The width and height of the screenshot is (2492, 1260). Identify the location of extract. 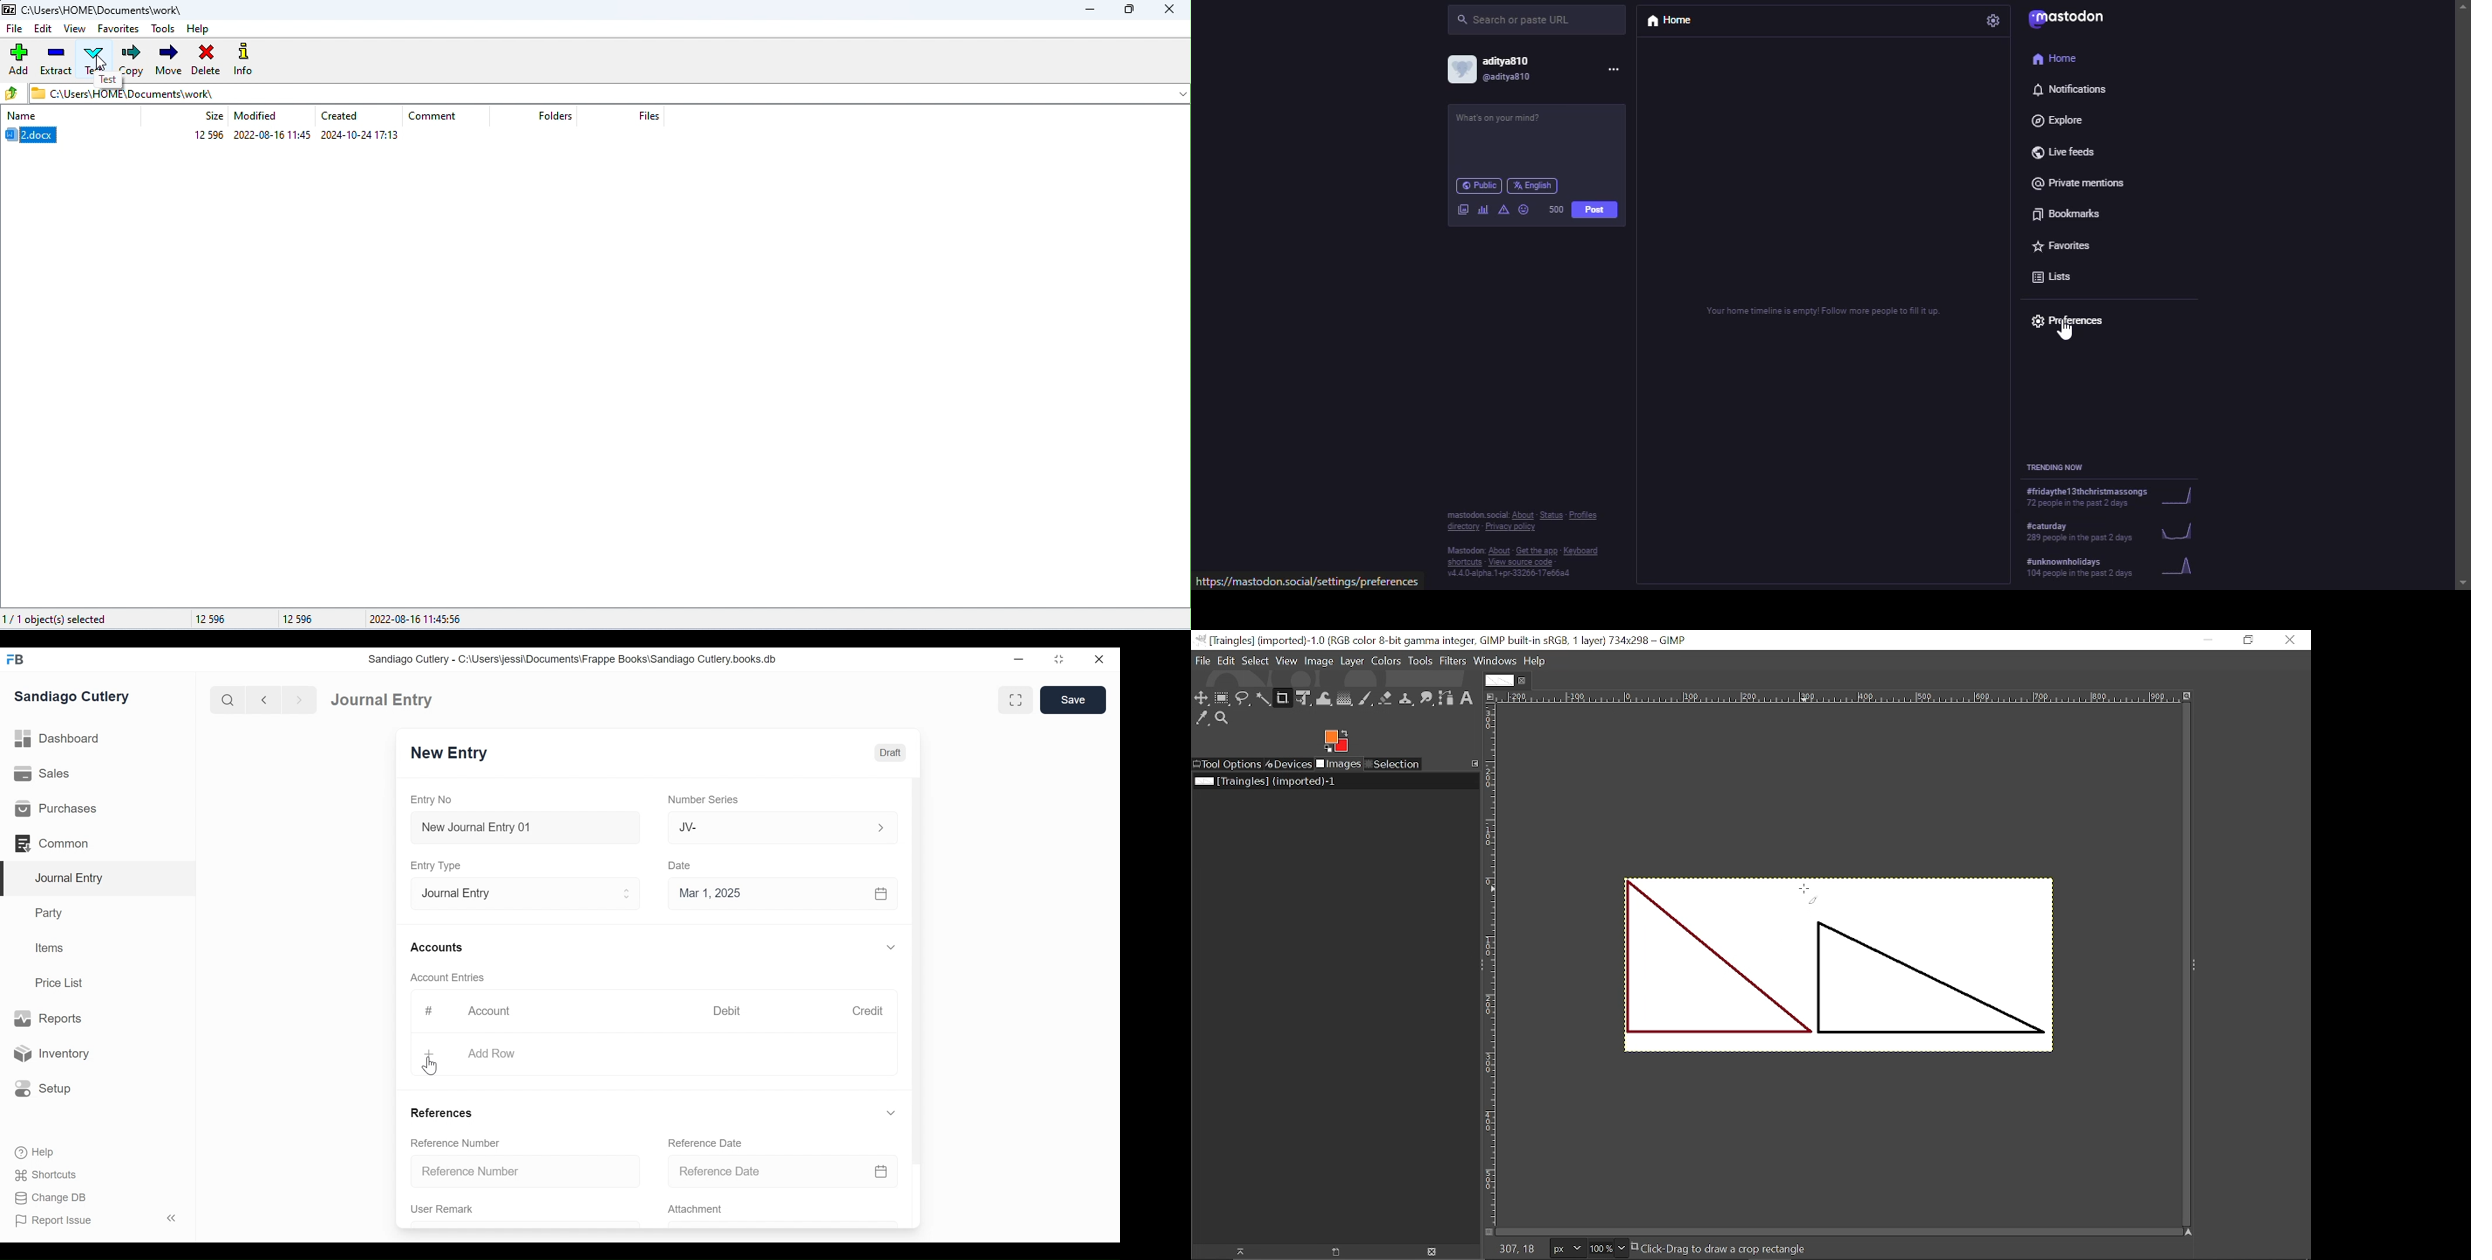
(56, 61).